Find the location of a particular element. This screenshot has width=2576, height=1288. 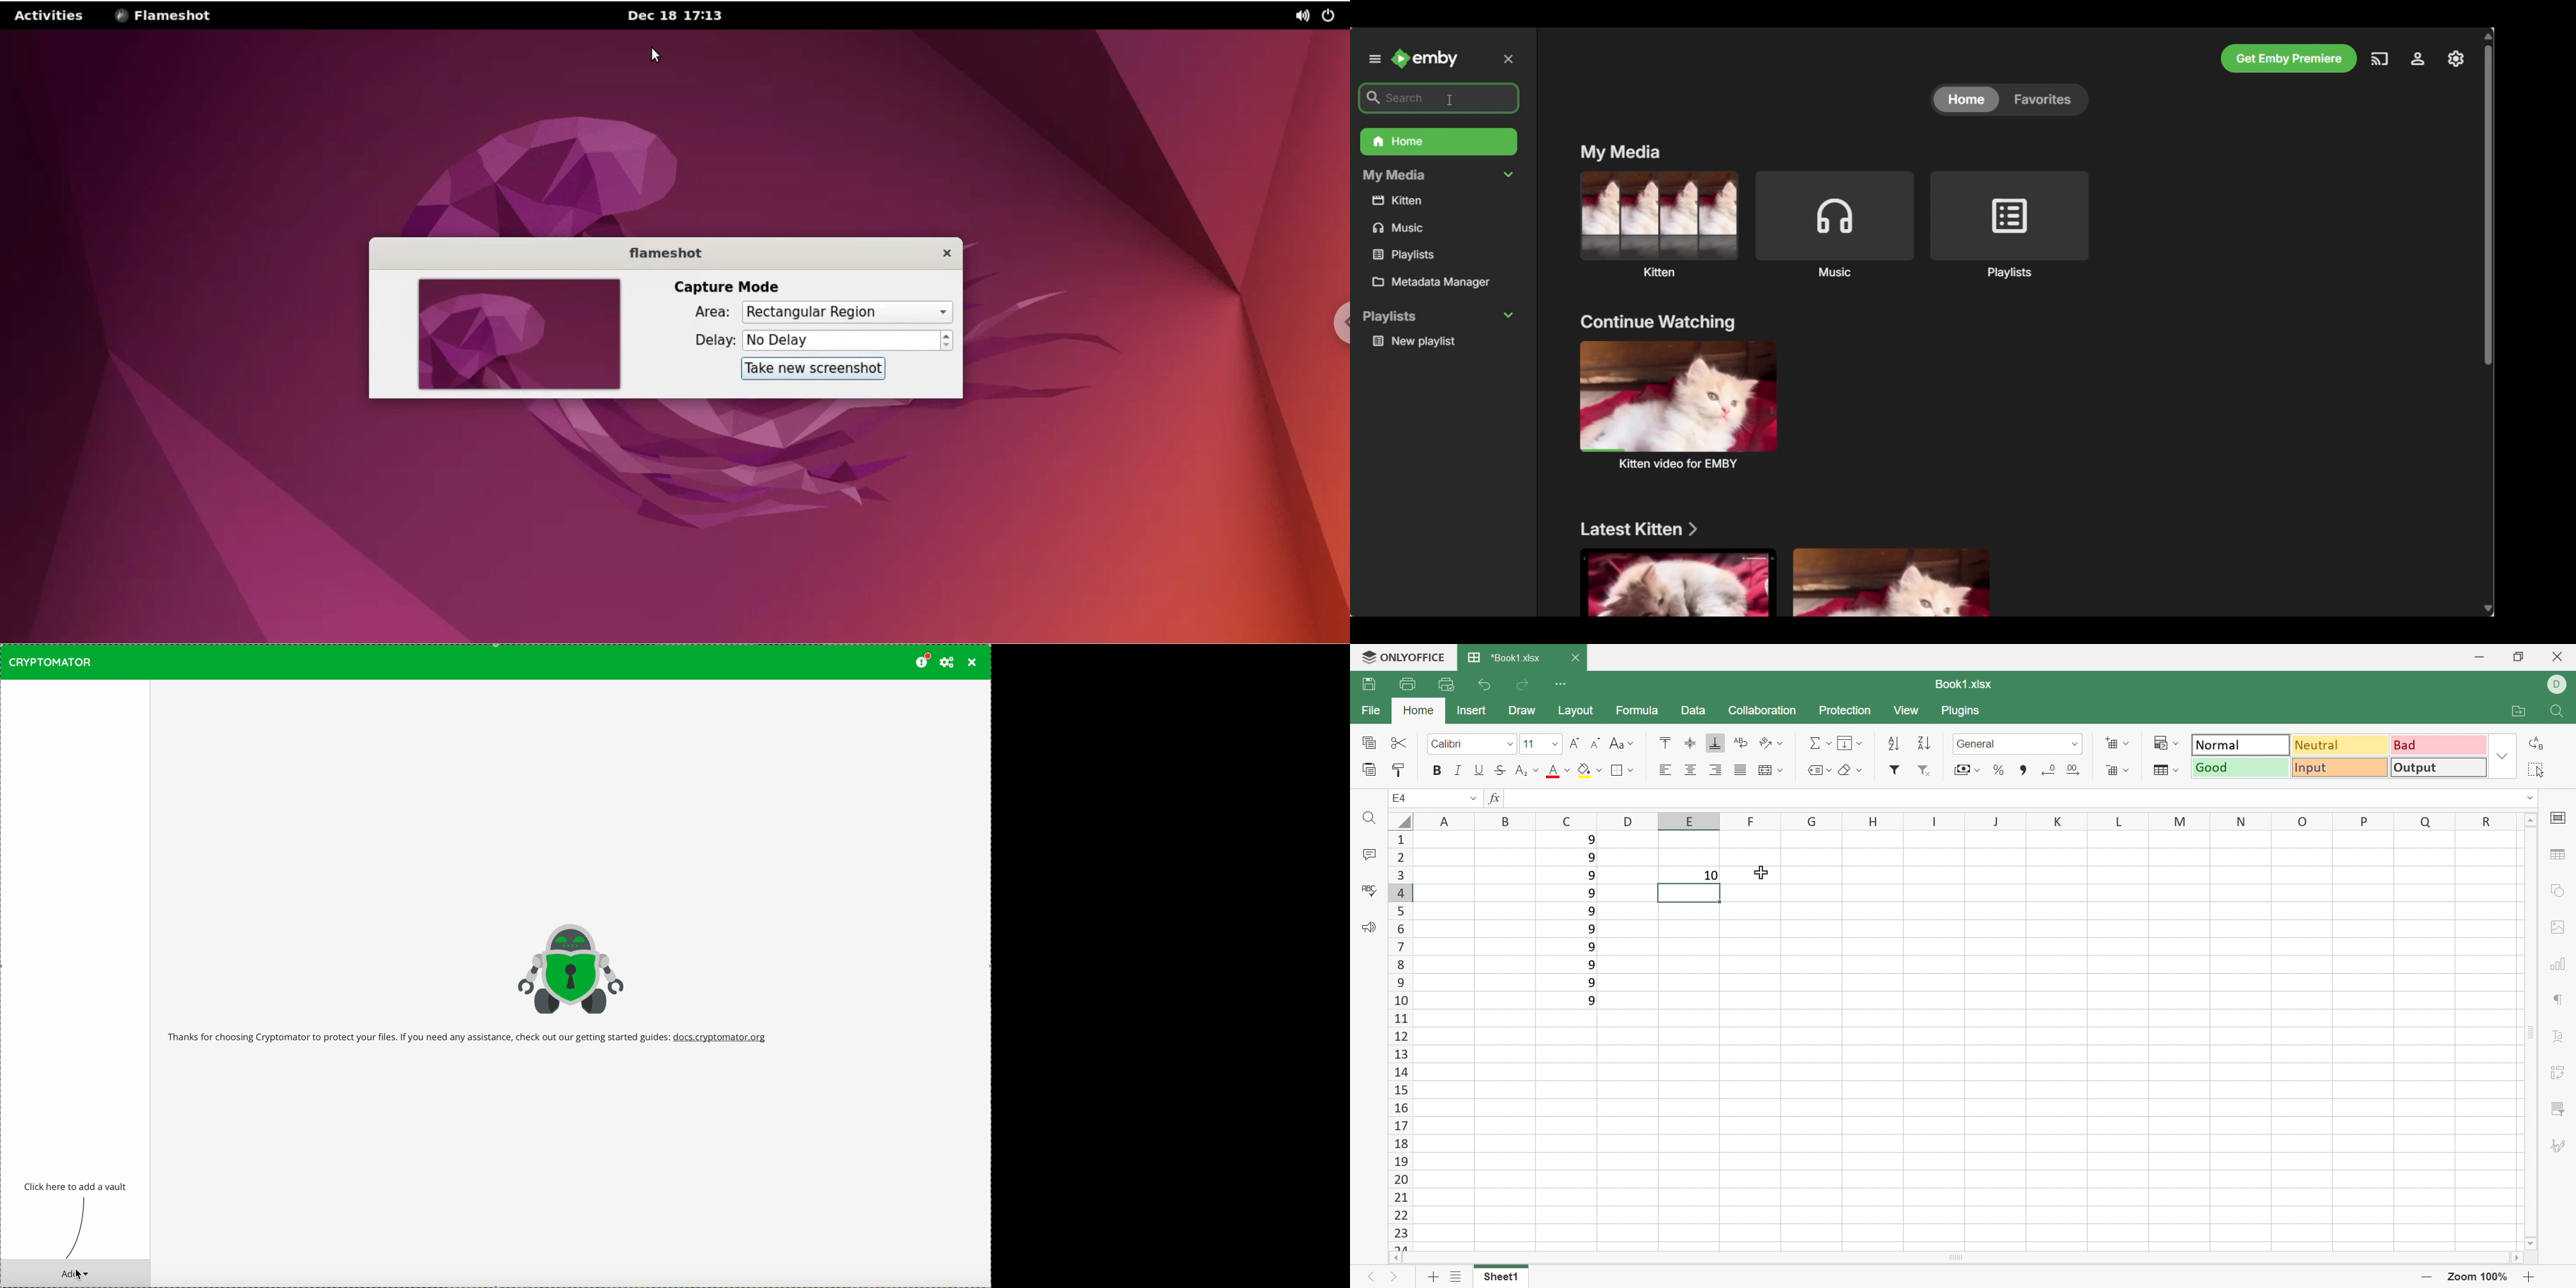

flameshot is located at coordinates (170, 16).